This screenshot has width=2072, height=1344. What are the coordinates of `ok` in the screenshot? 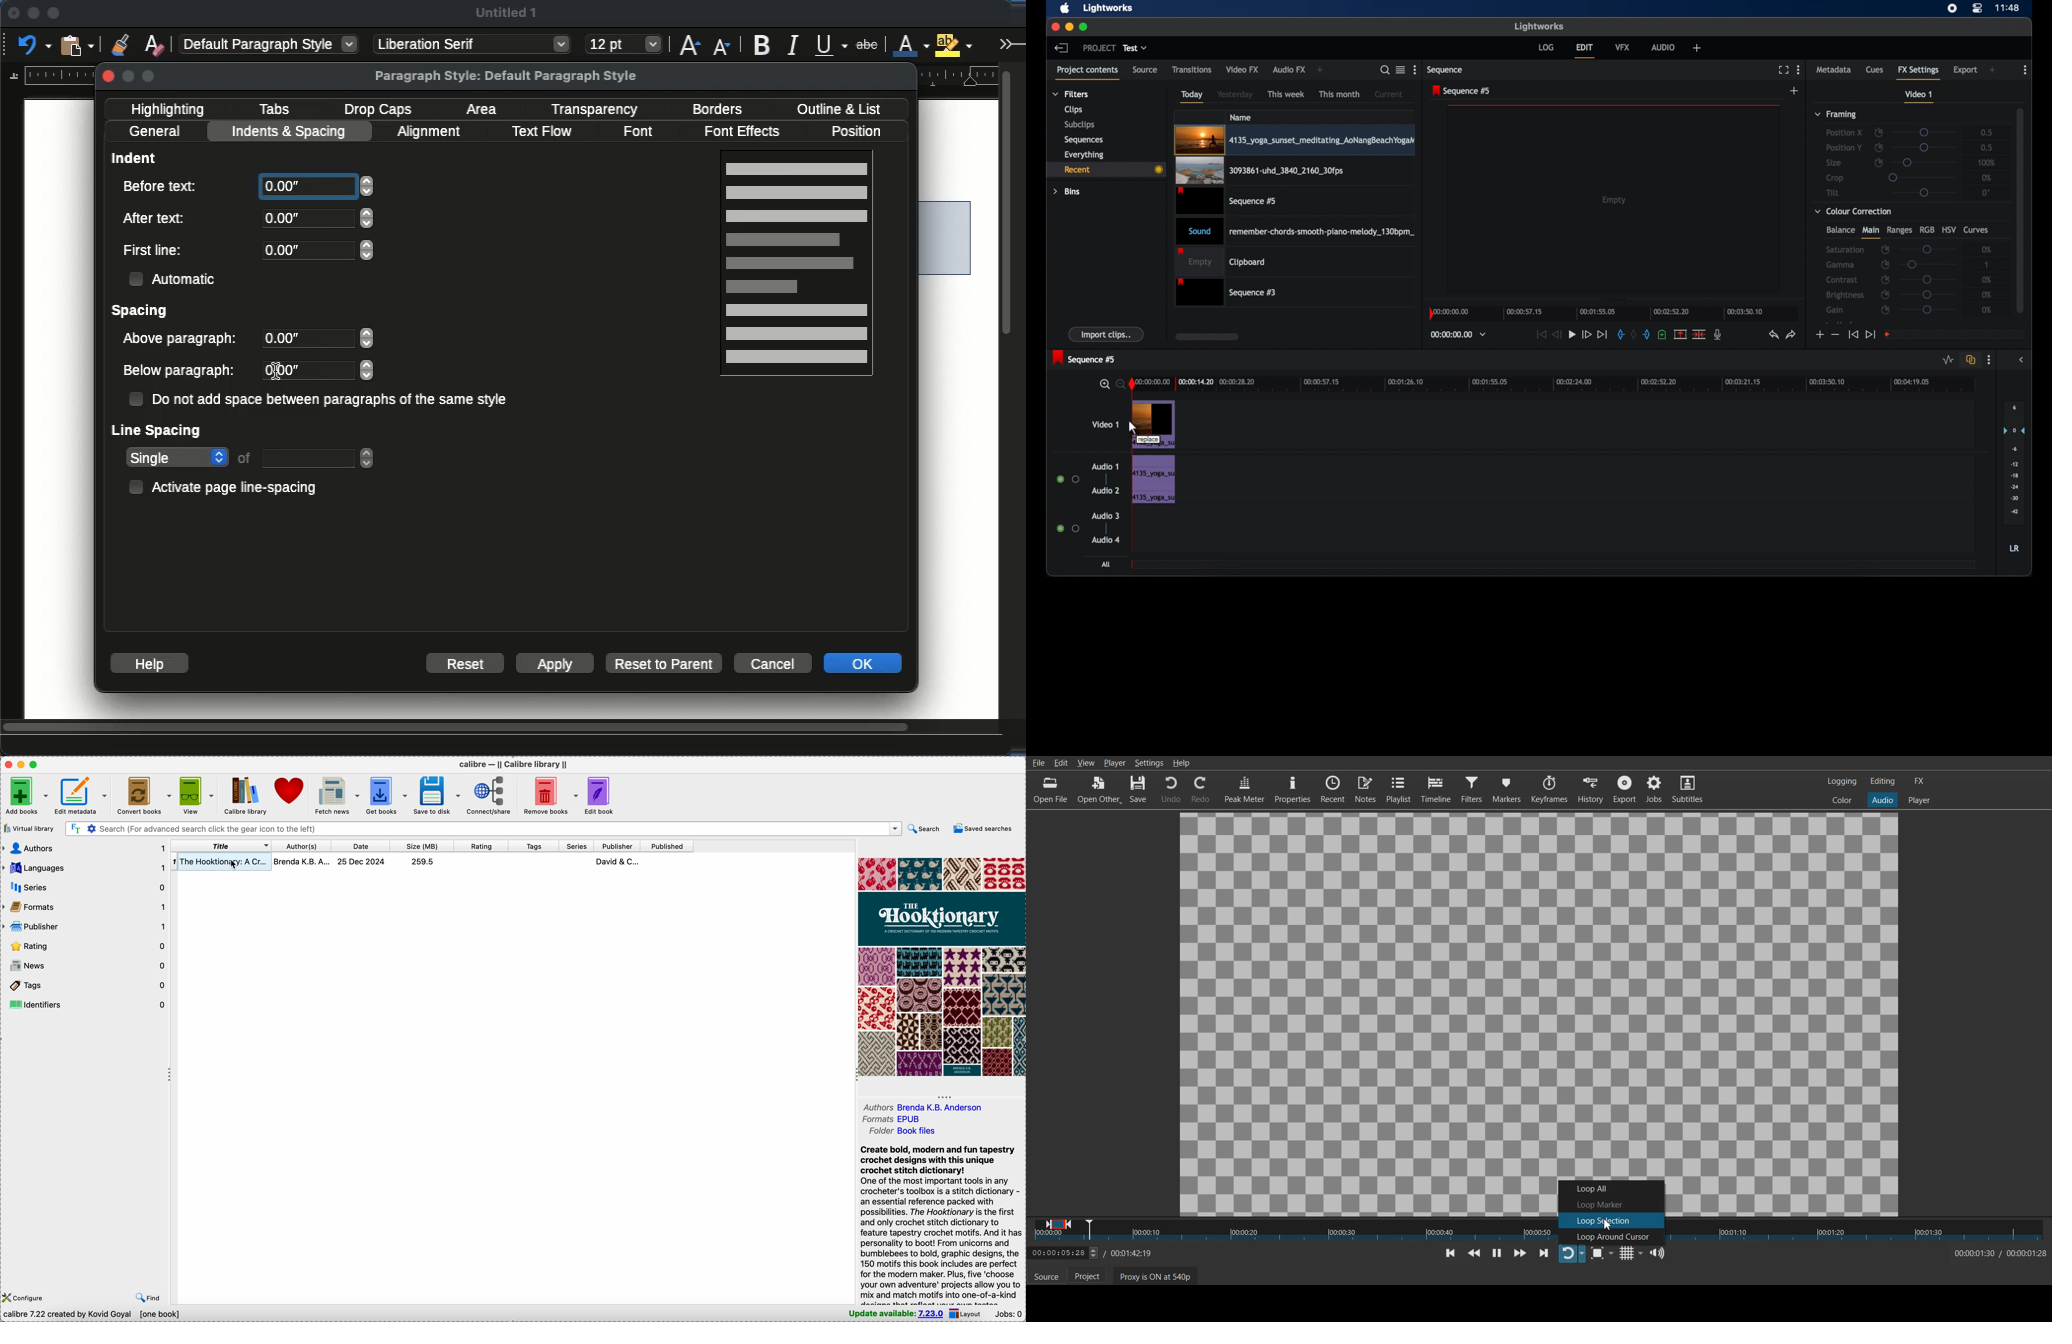 It's located at (862, 663).